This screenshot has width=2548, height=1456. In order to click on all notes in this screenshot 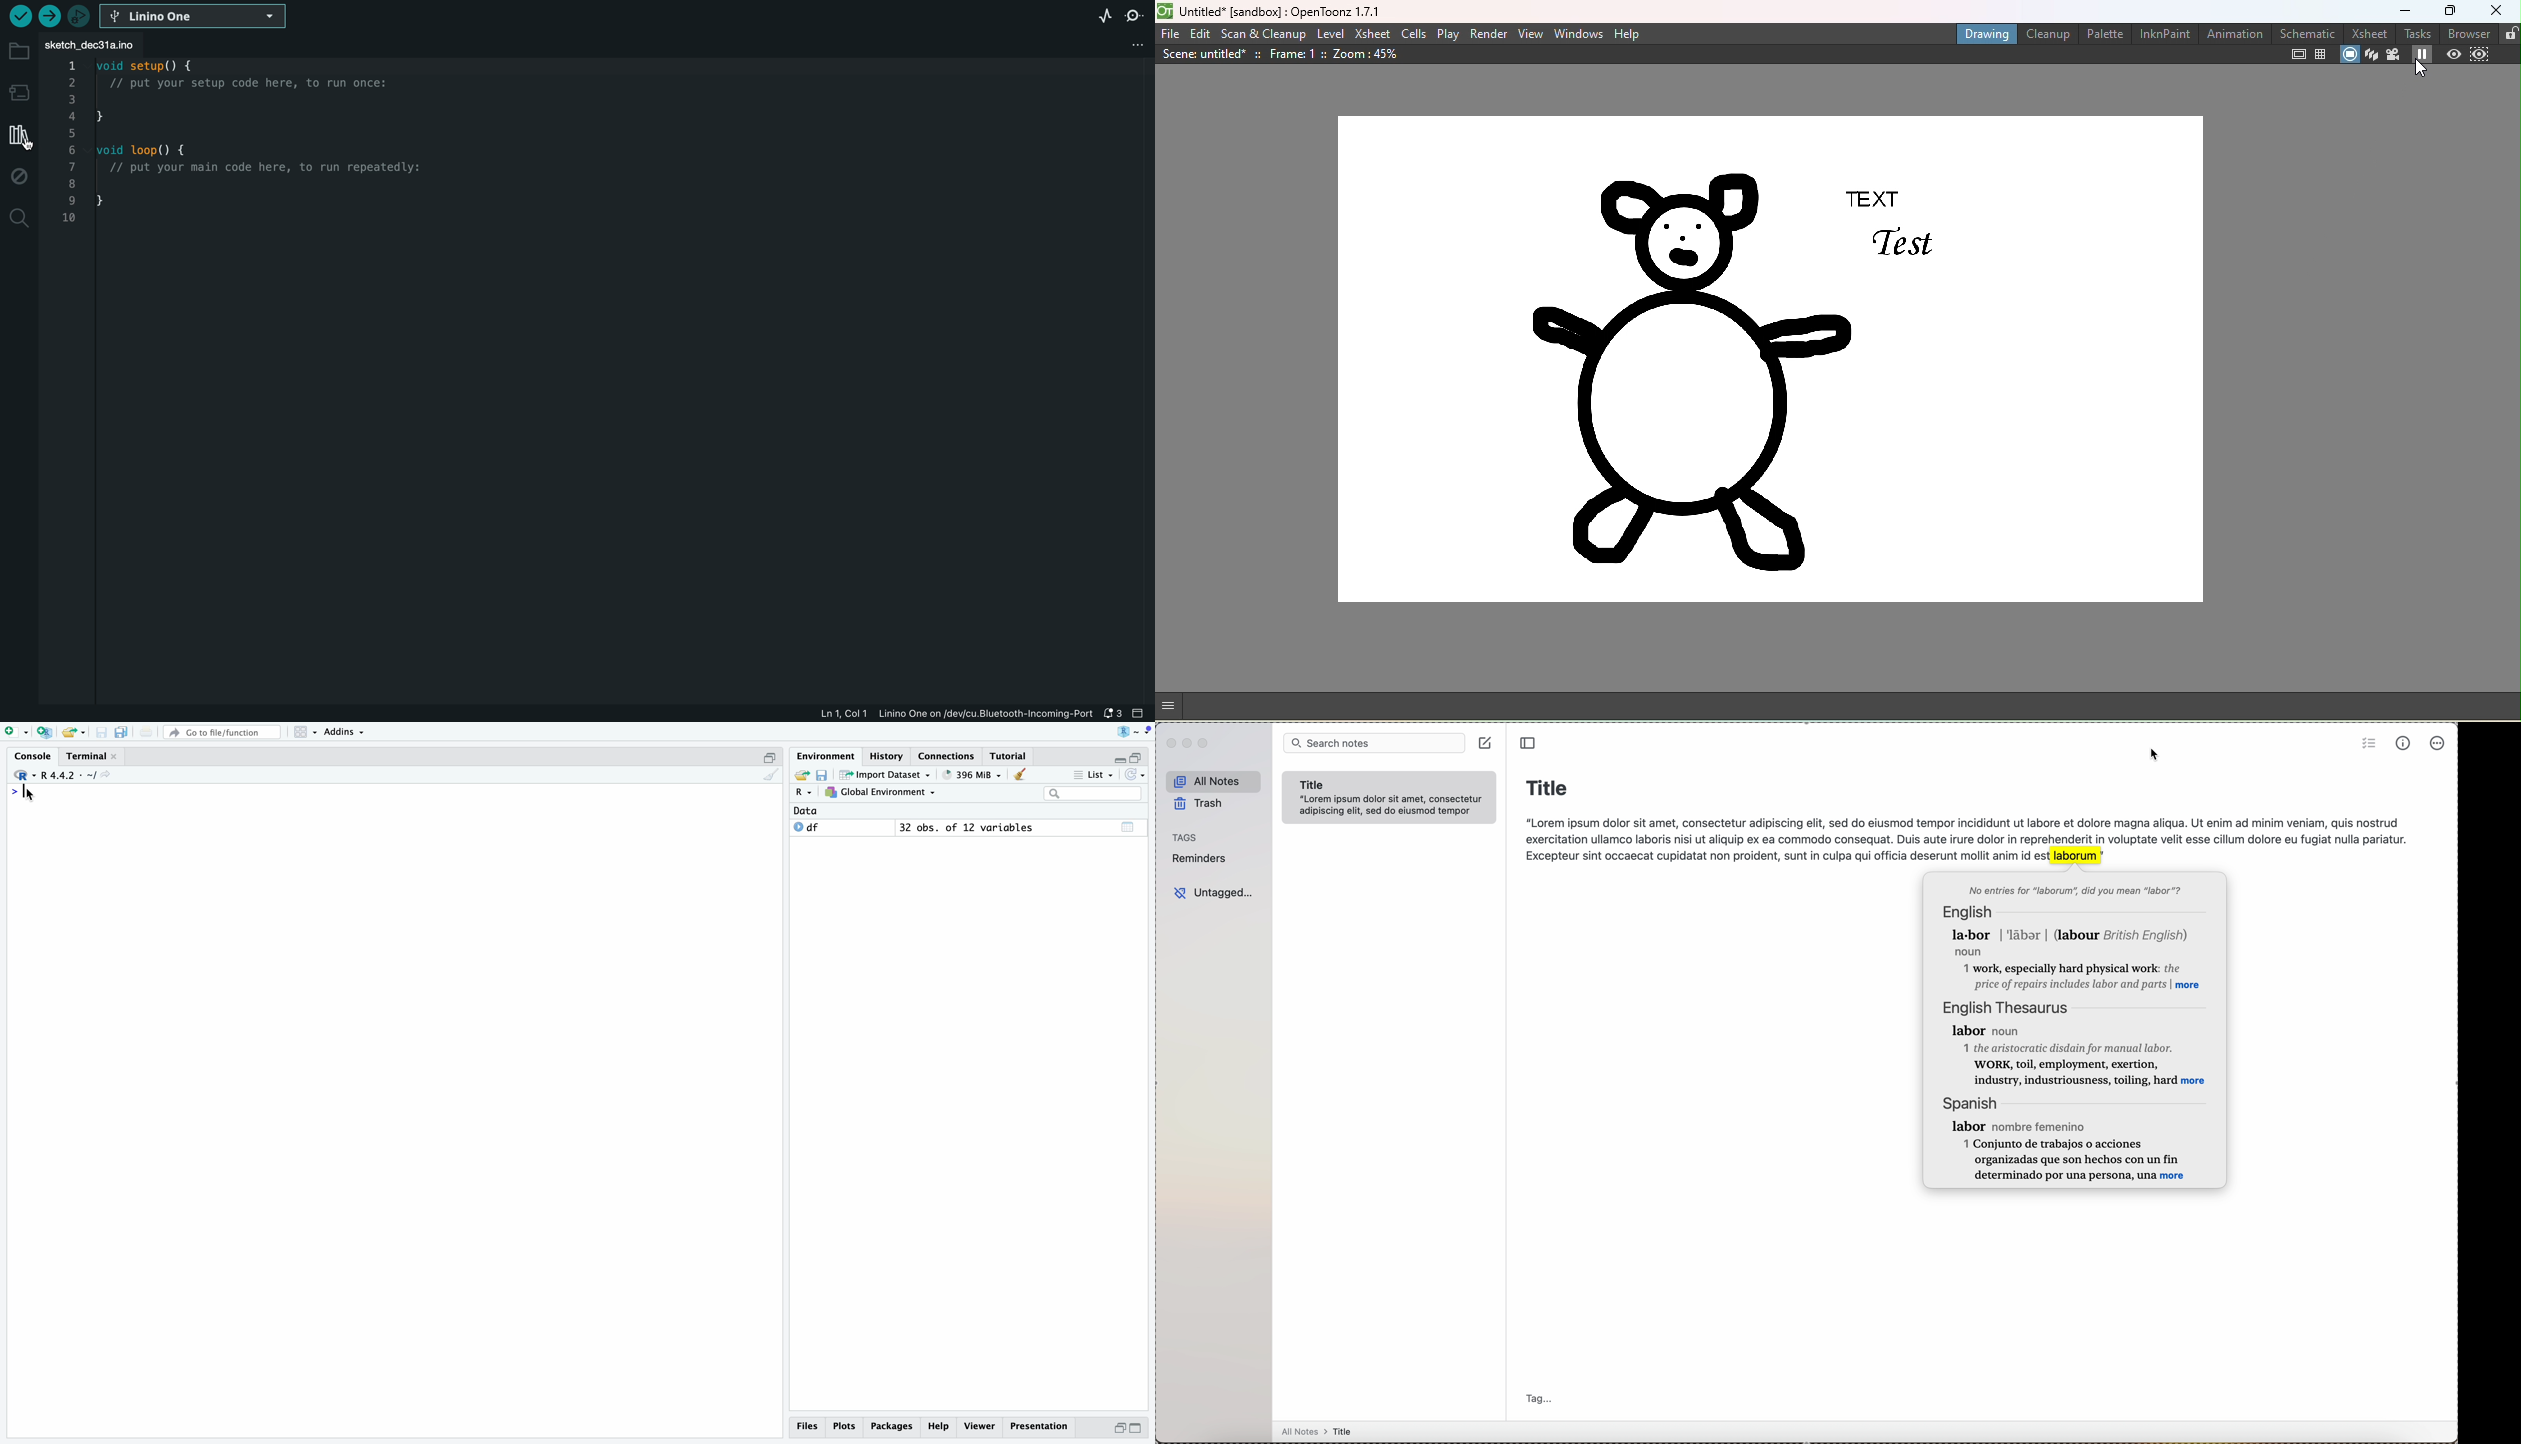, I will do `click(1215, 780)`.